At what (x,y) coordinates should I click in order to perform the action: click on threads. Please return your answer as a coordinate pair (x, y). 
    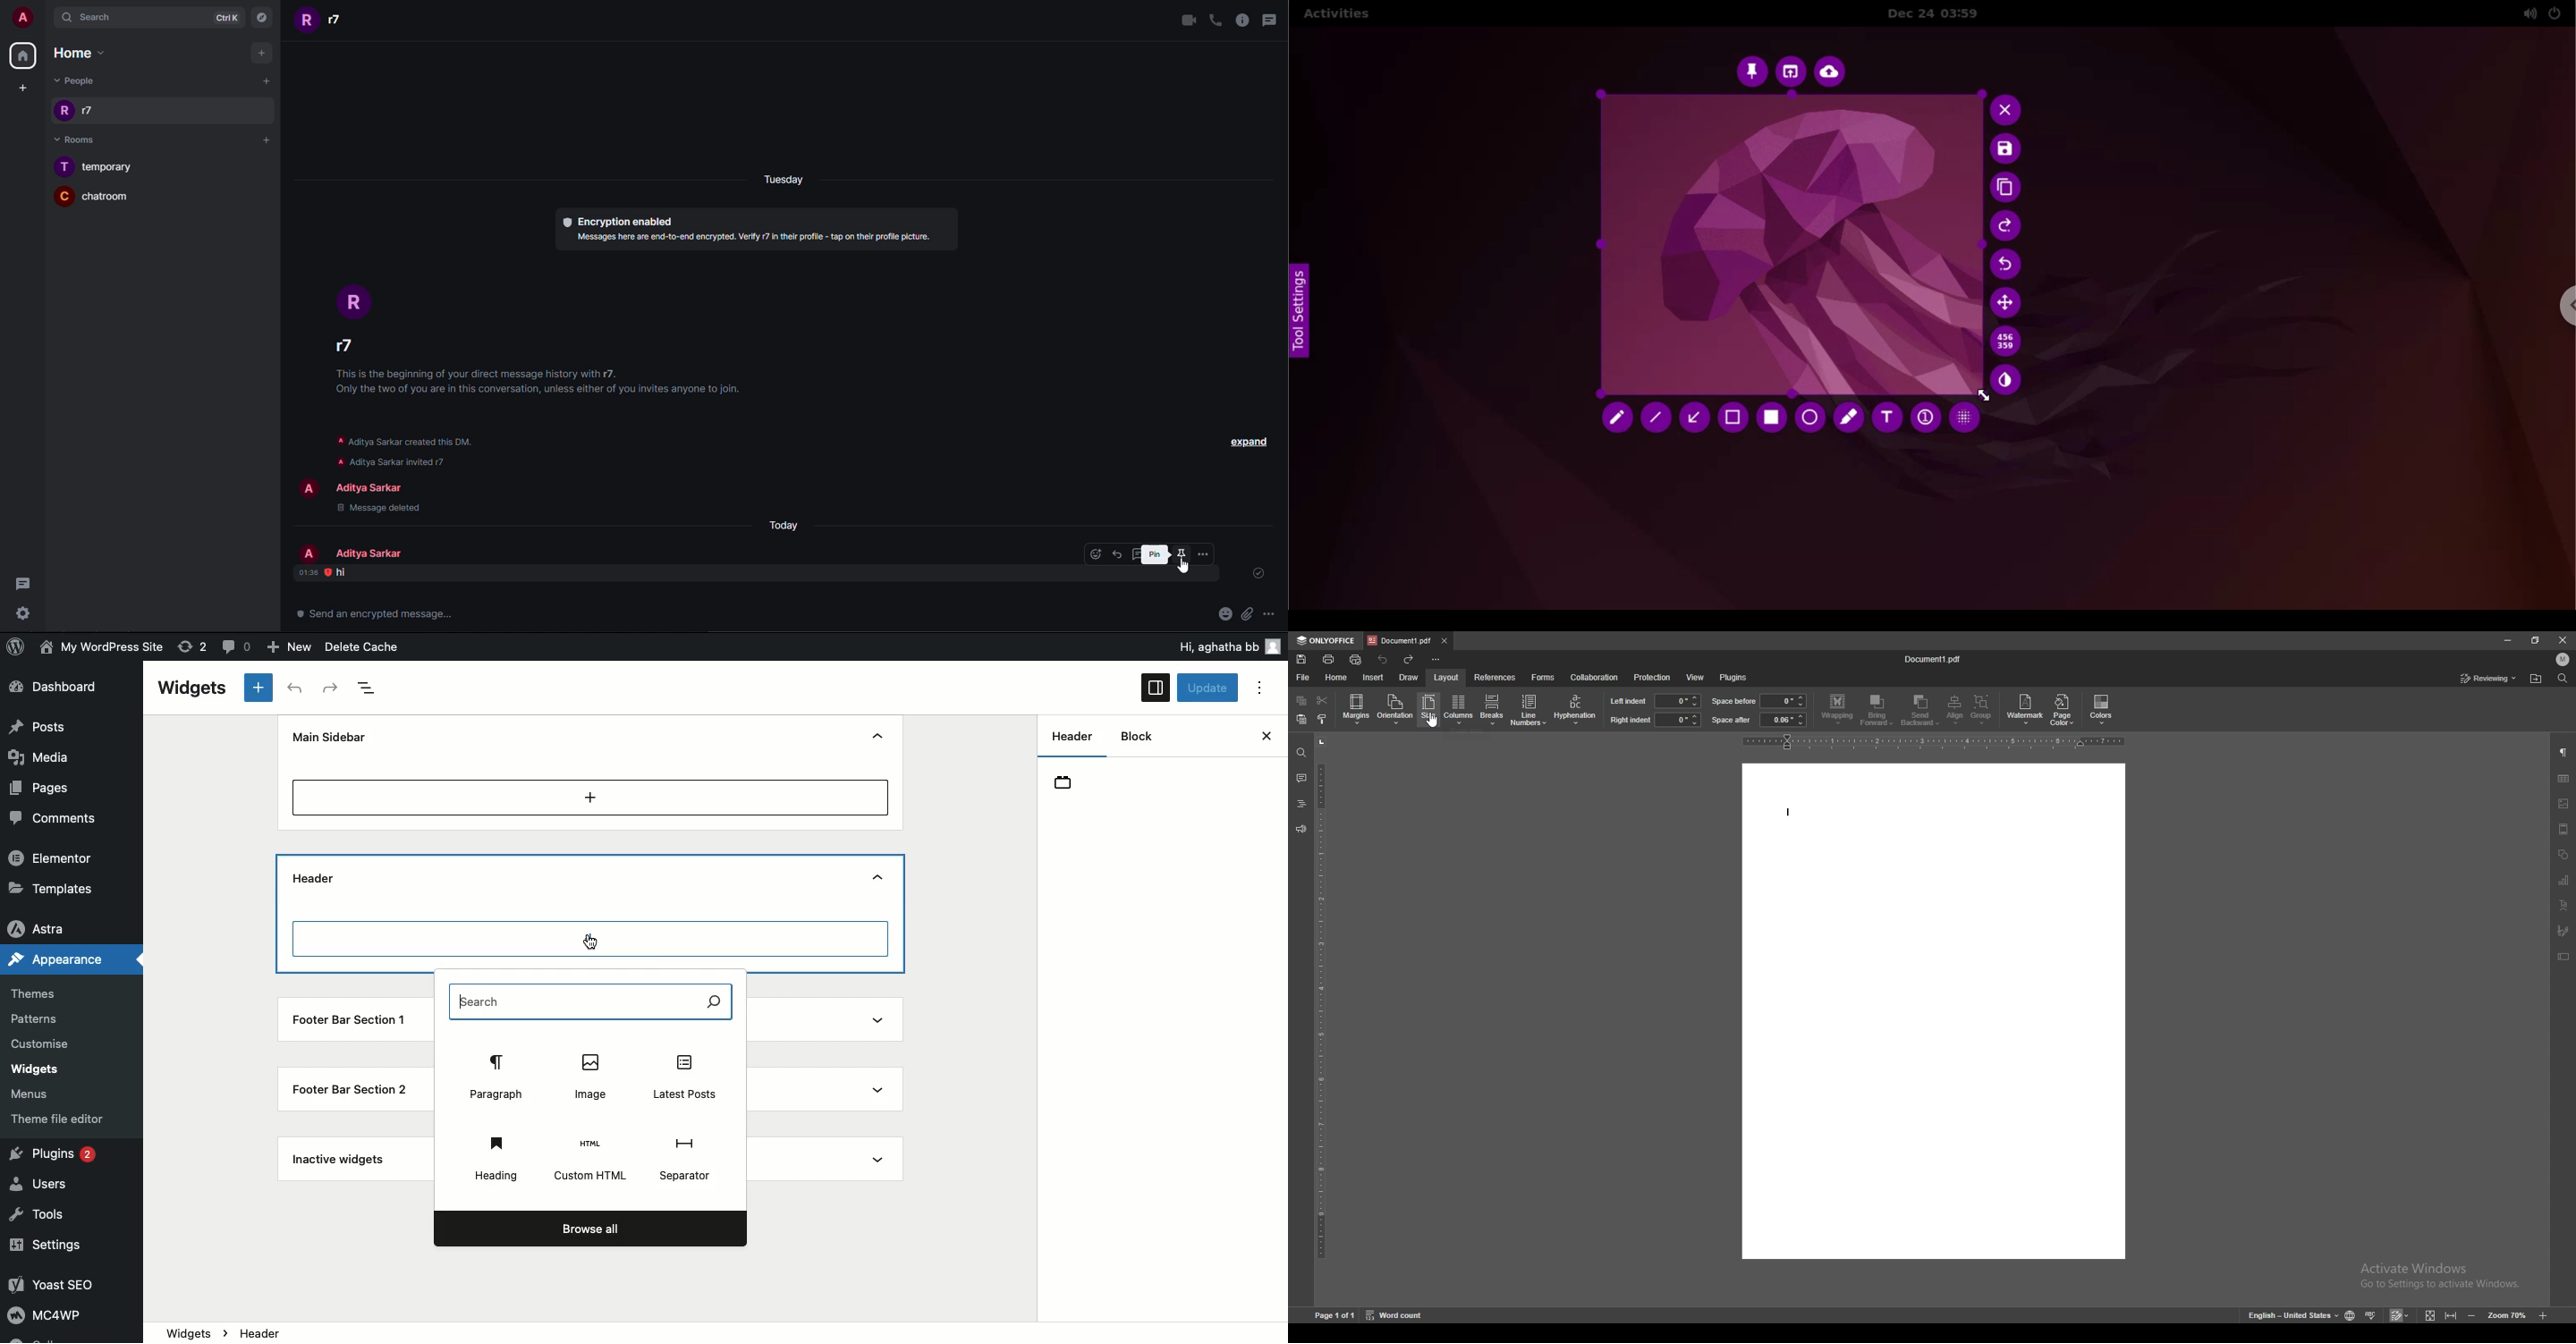
    Looking at the image, I should click on (1268, 19).